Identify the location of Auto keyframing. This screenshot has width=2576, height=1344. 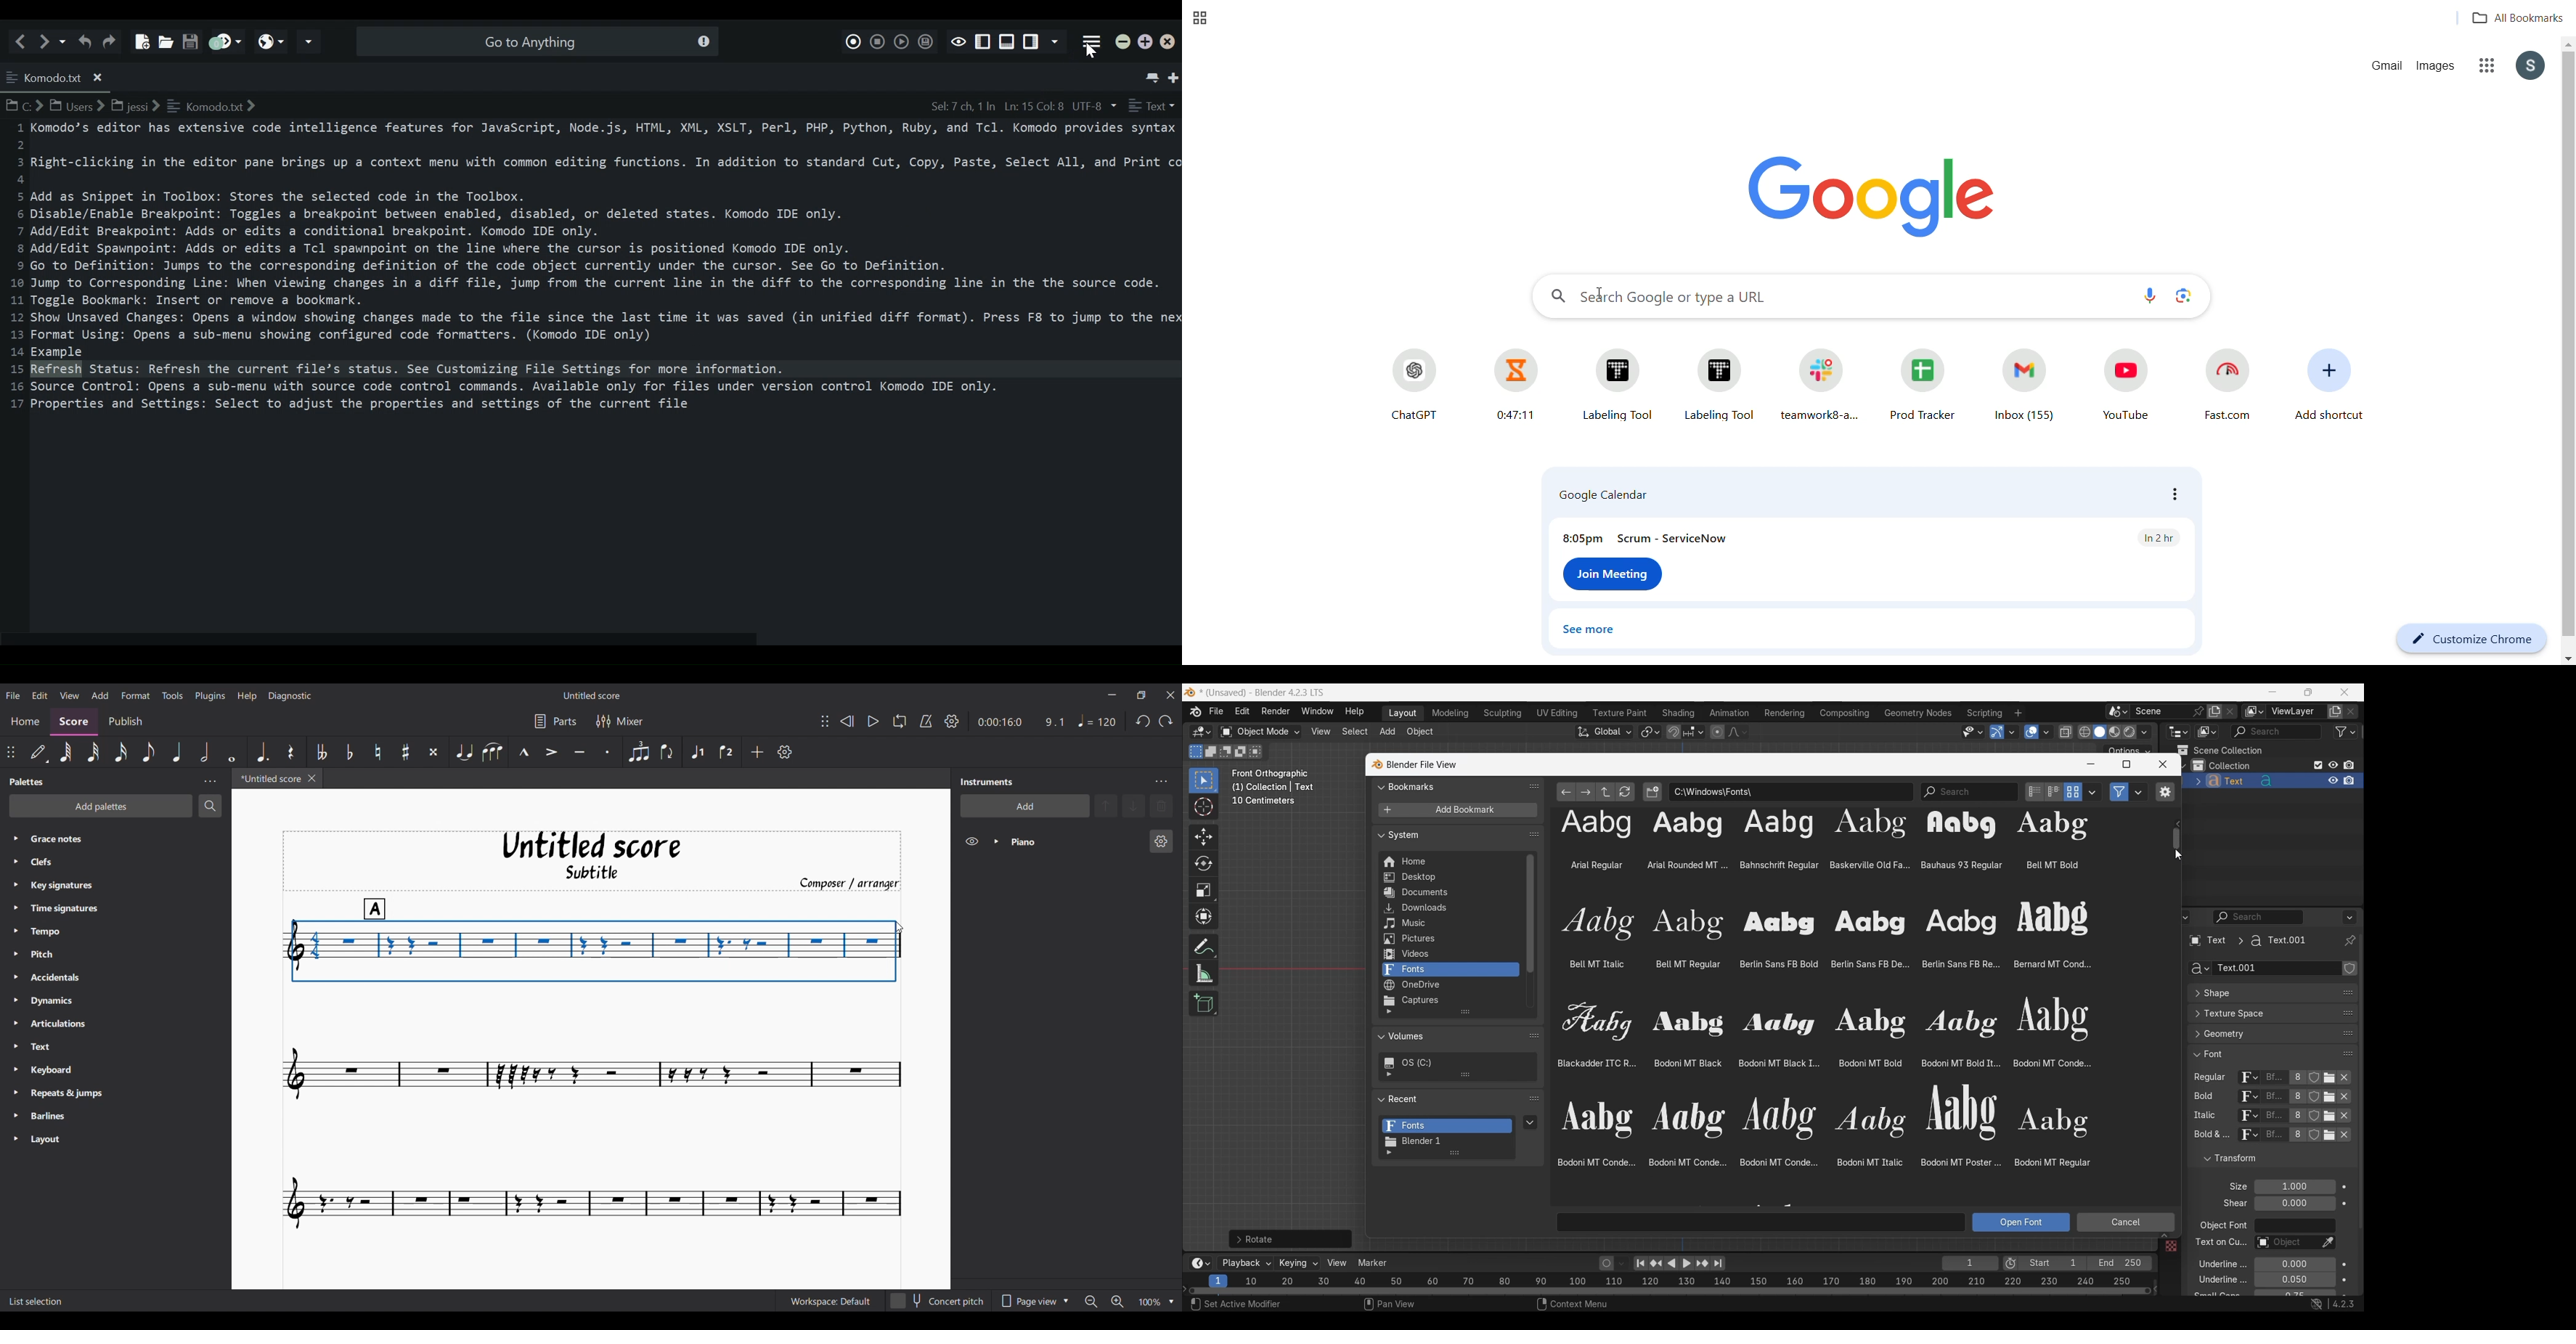
(1622, 1264).